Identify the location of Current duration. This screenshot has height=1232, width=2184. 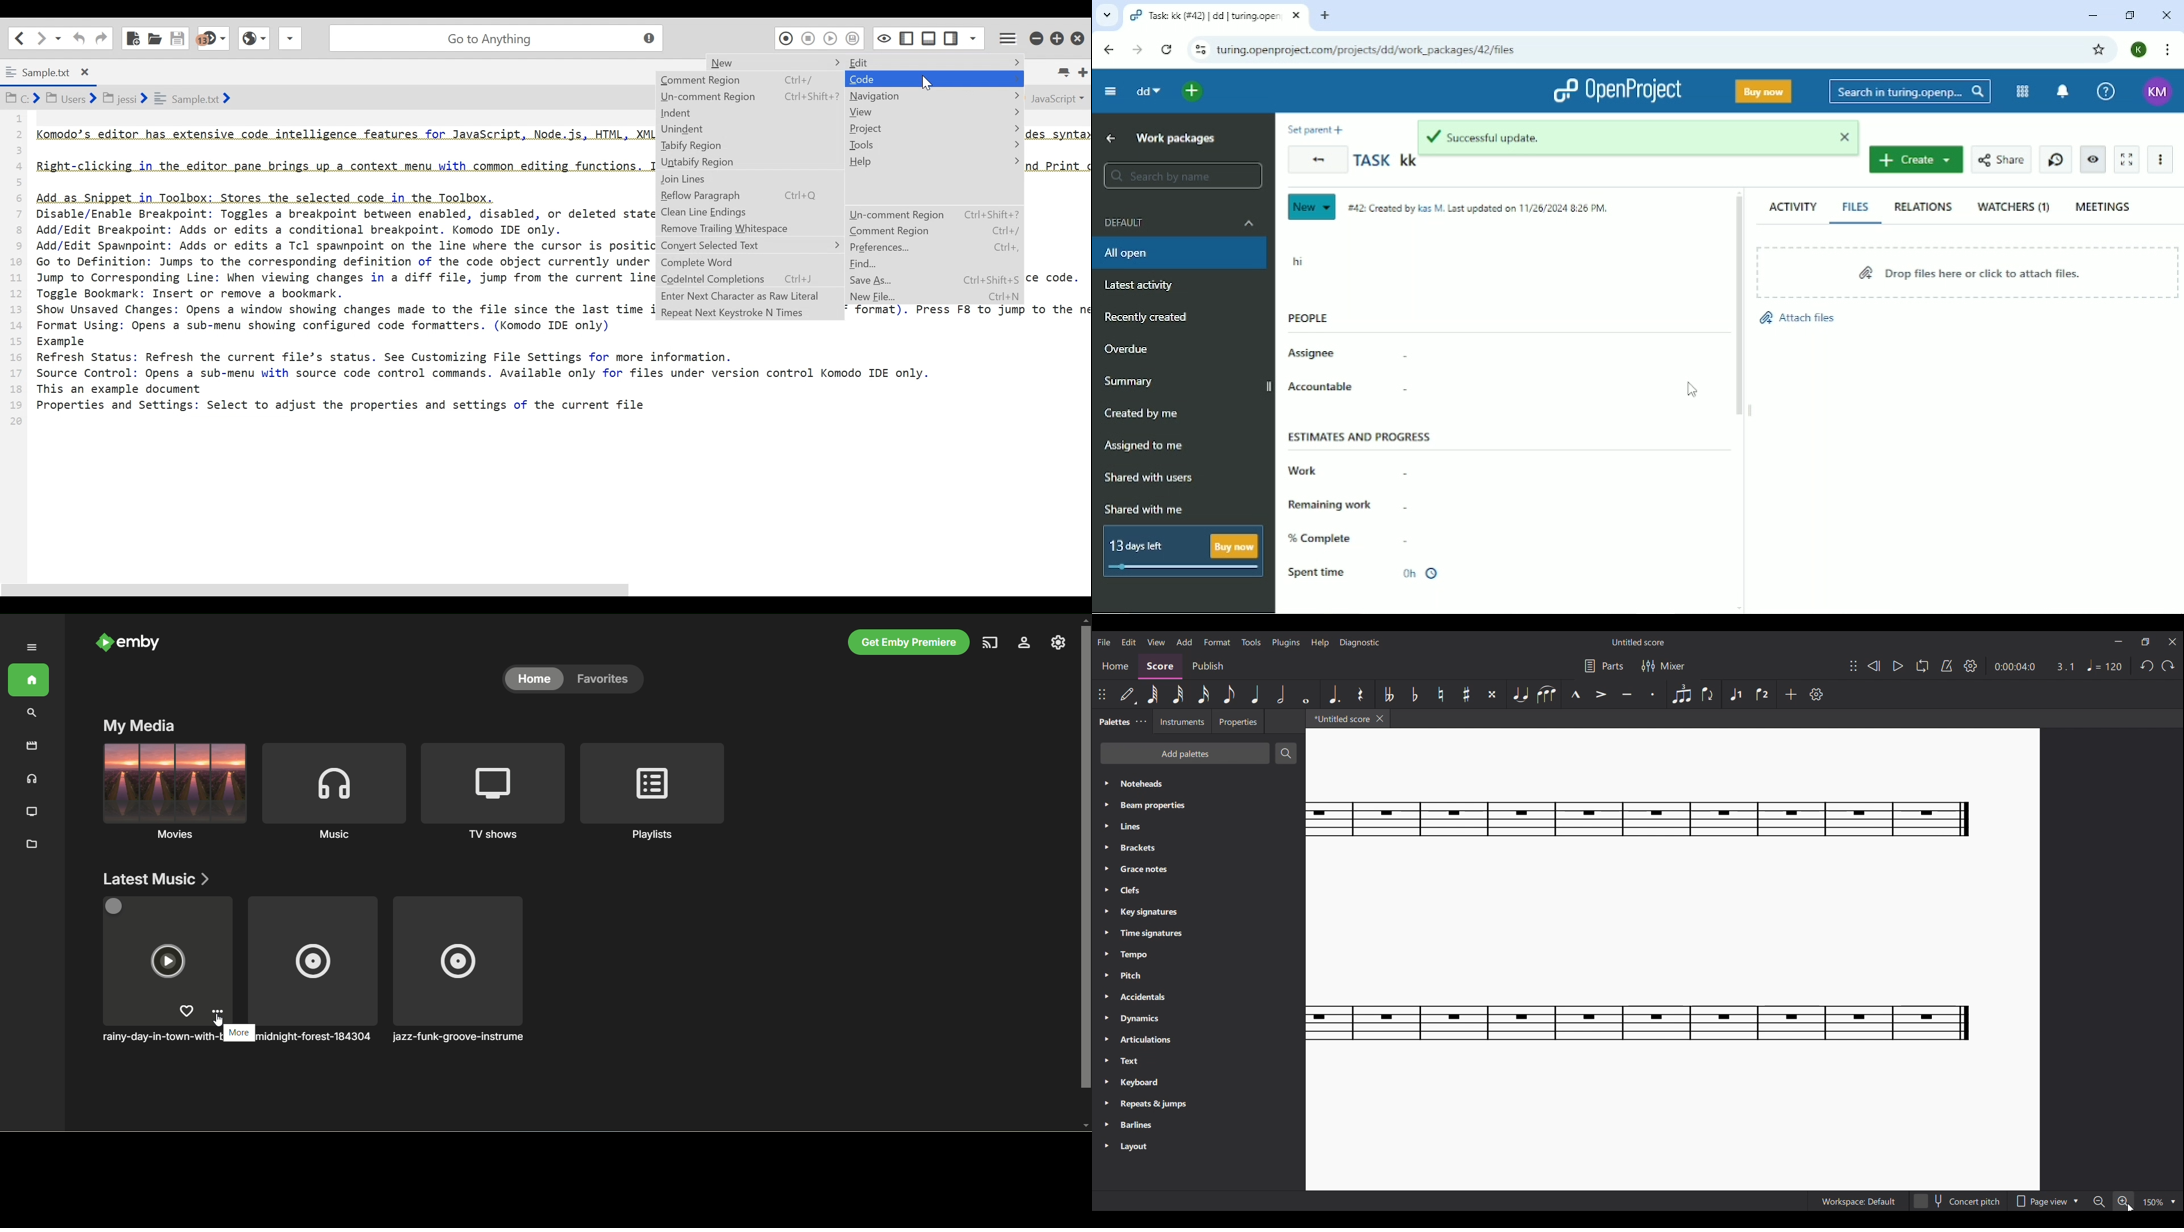
(2015, 667).